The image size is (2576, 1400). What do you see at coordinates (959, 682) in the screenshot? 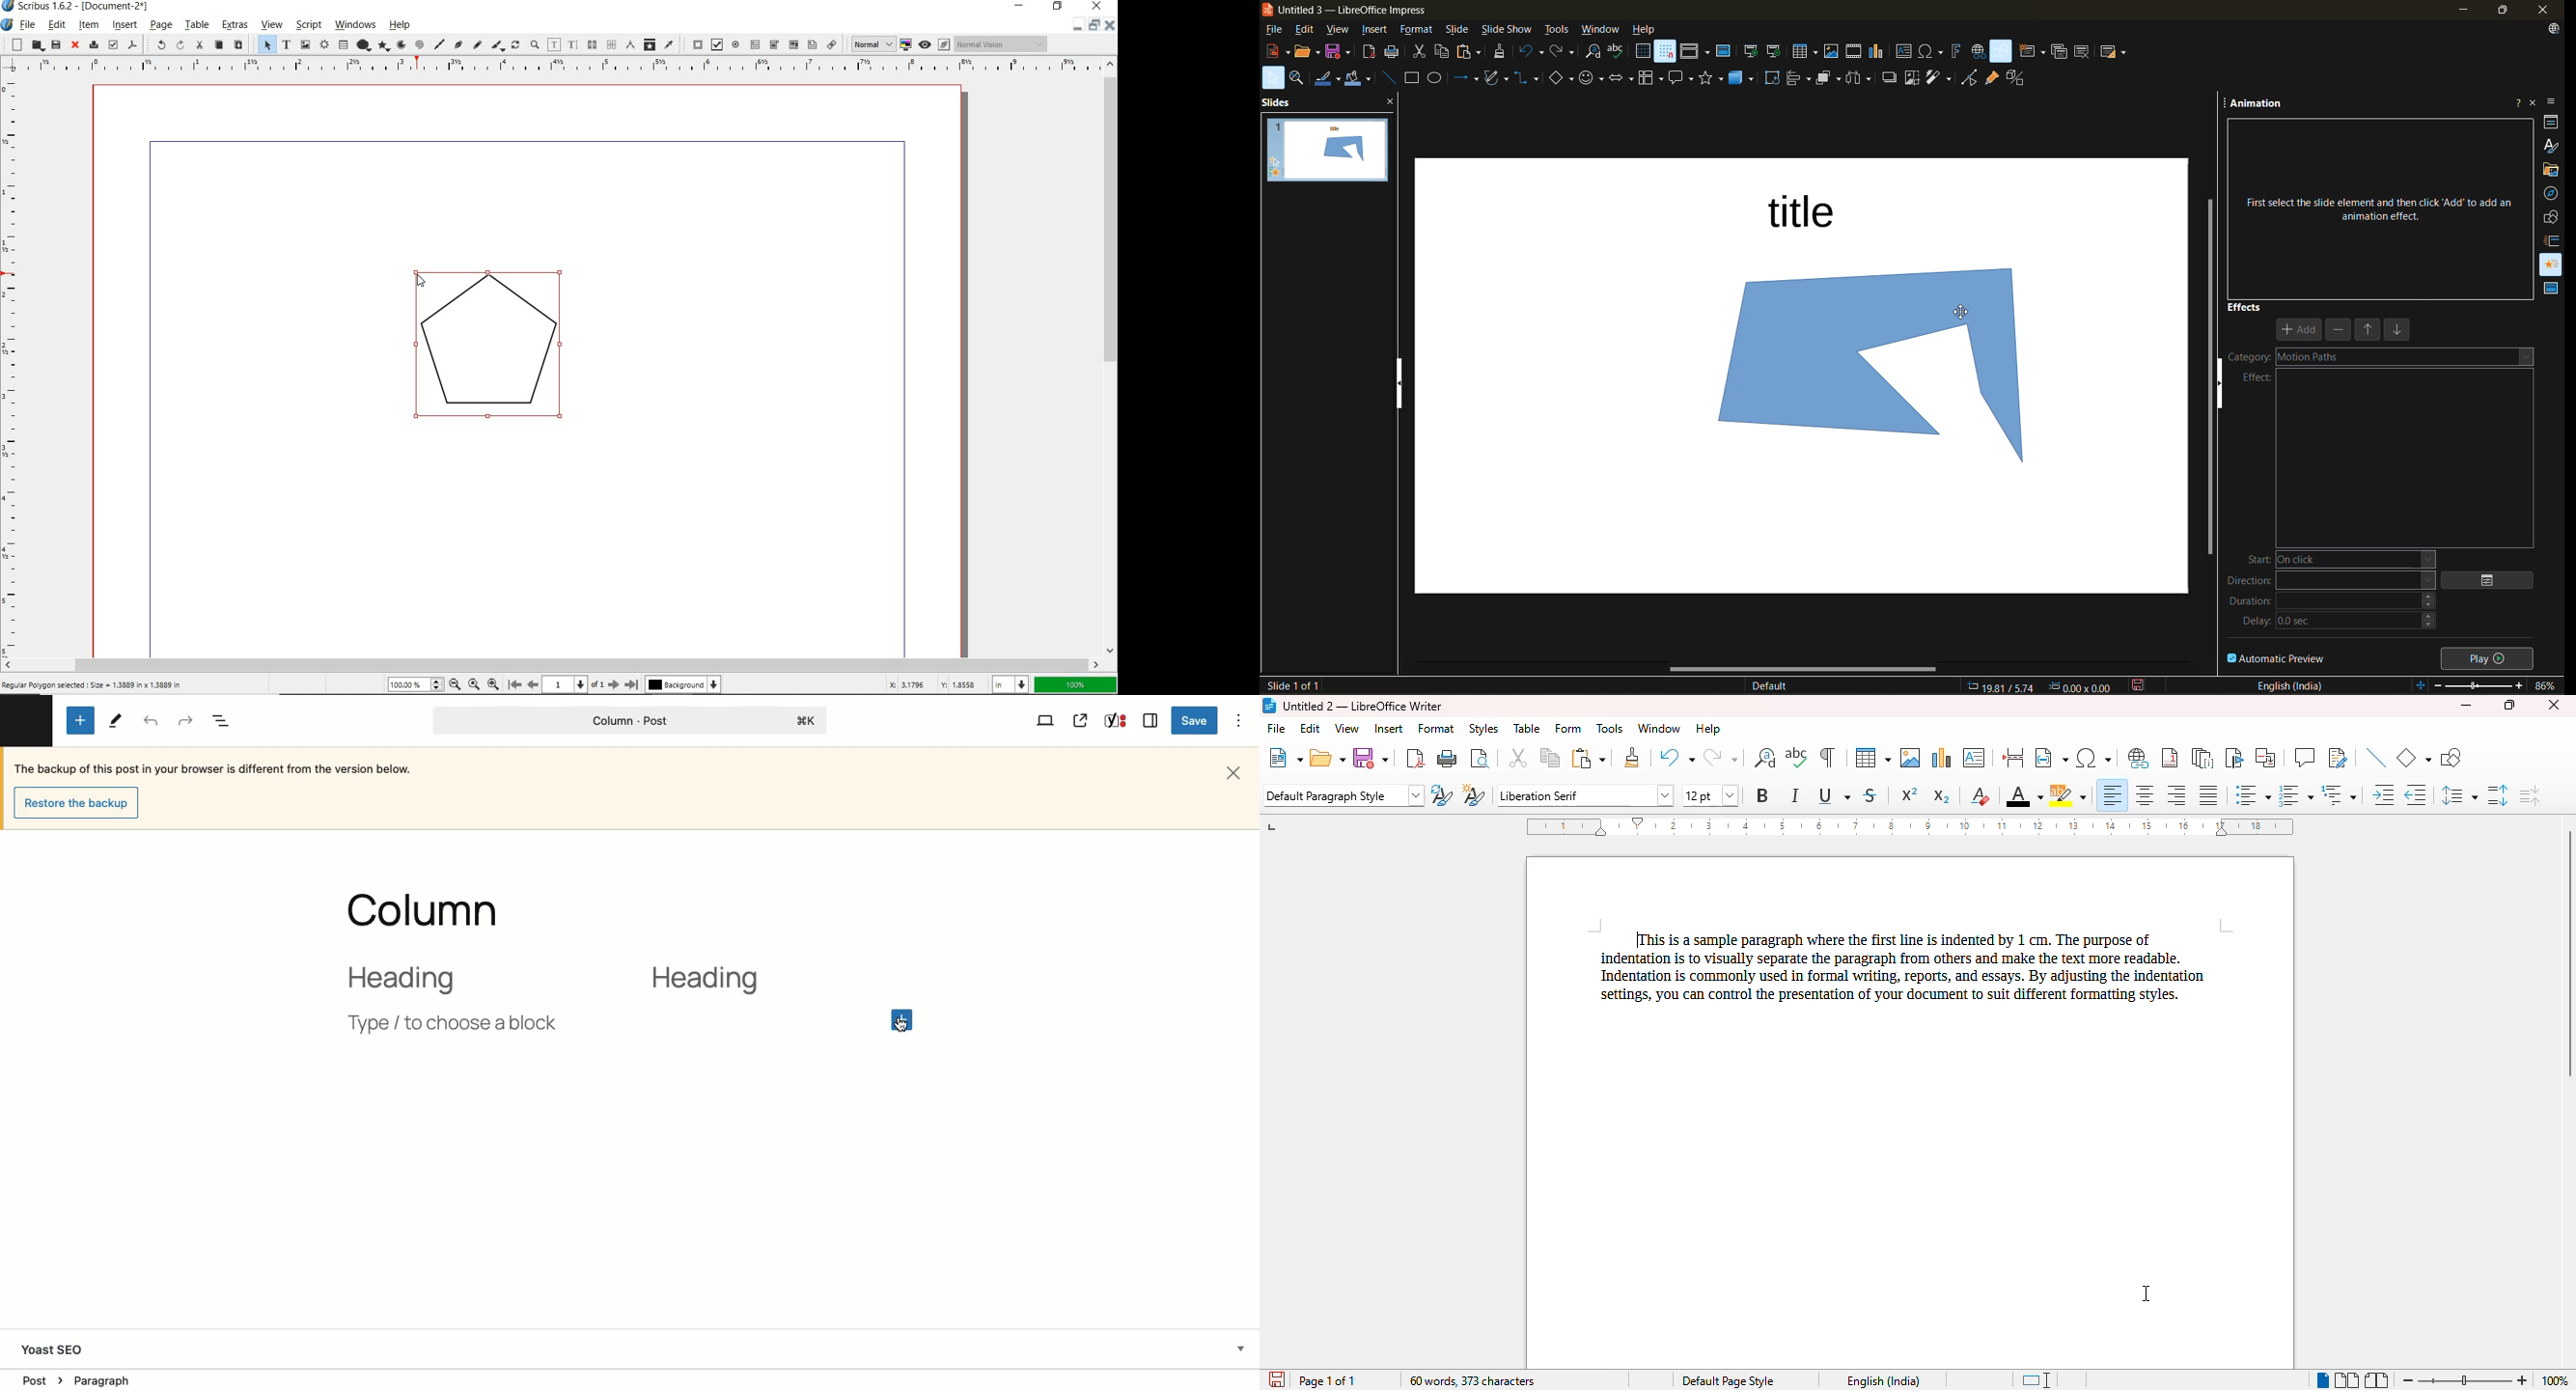
I see `v 1.8558` at bounding box center [959, 682].